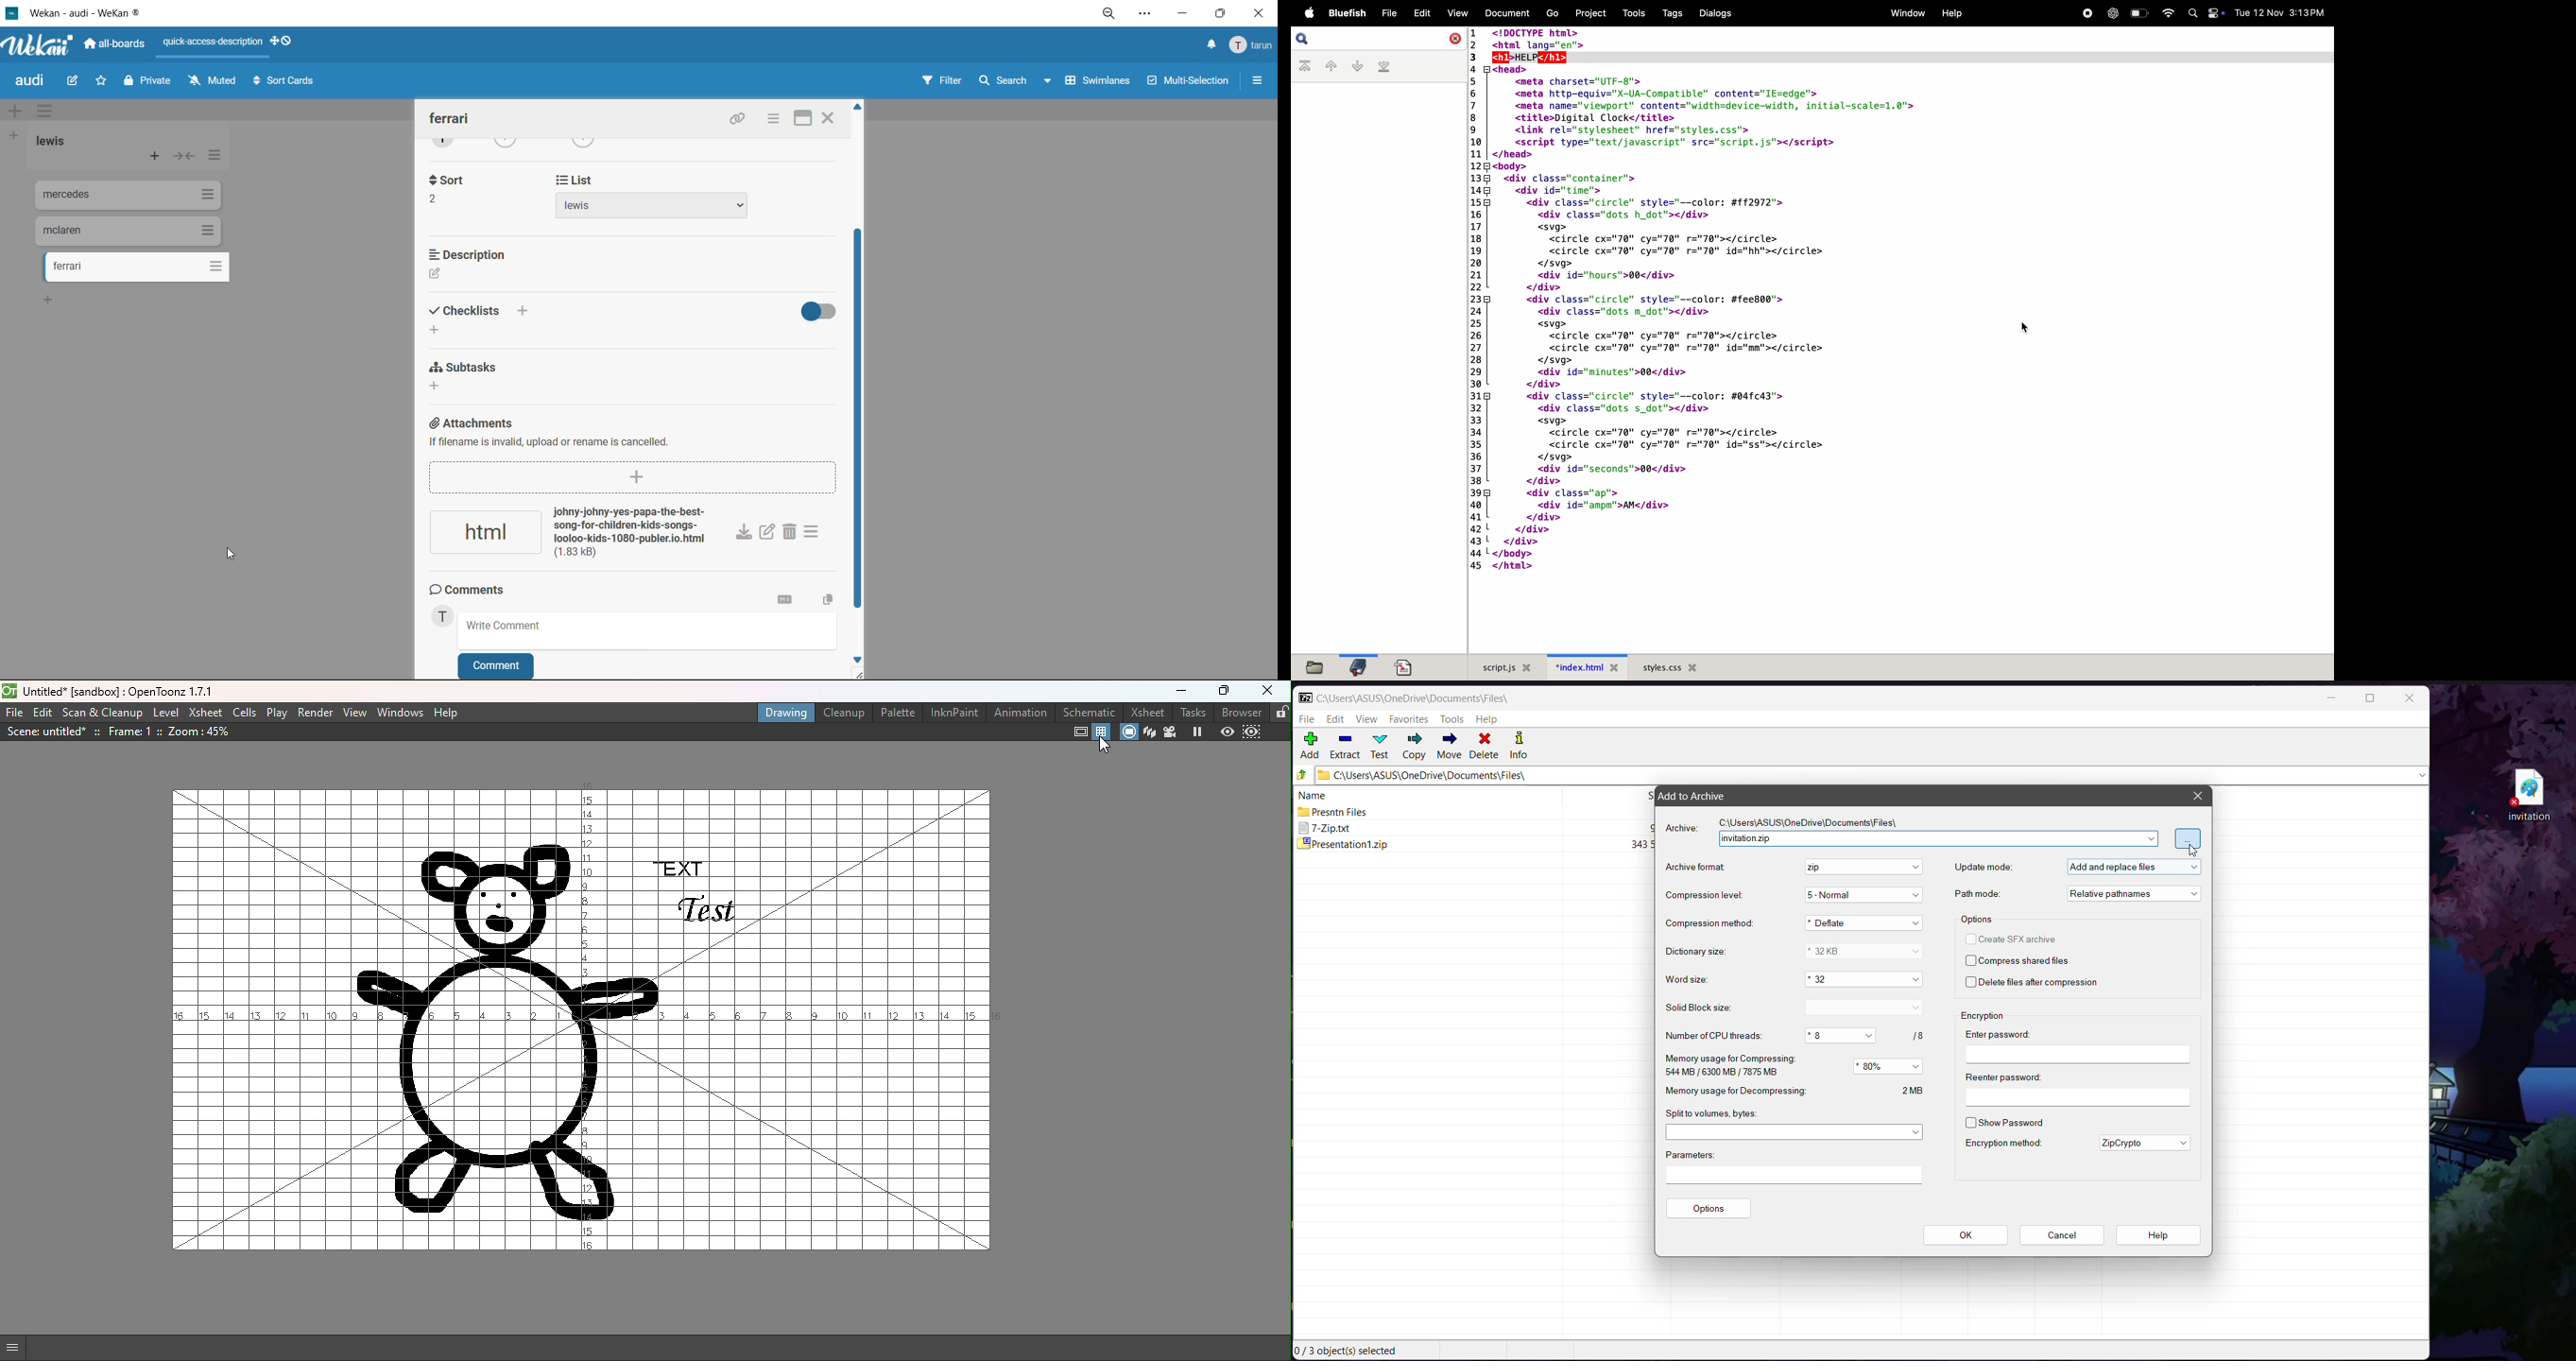 The height and width of the screenshot is (1372, 2576). What do you see at coordinates (206, 715) in the screenshot?
I see `Xsheet` at bounding box center [206, 715].